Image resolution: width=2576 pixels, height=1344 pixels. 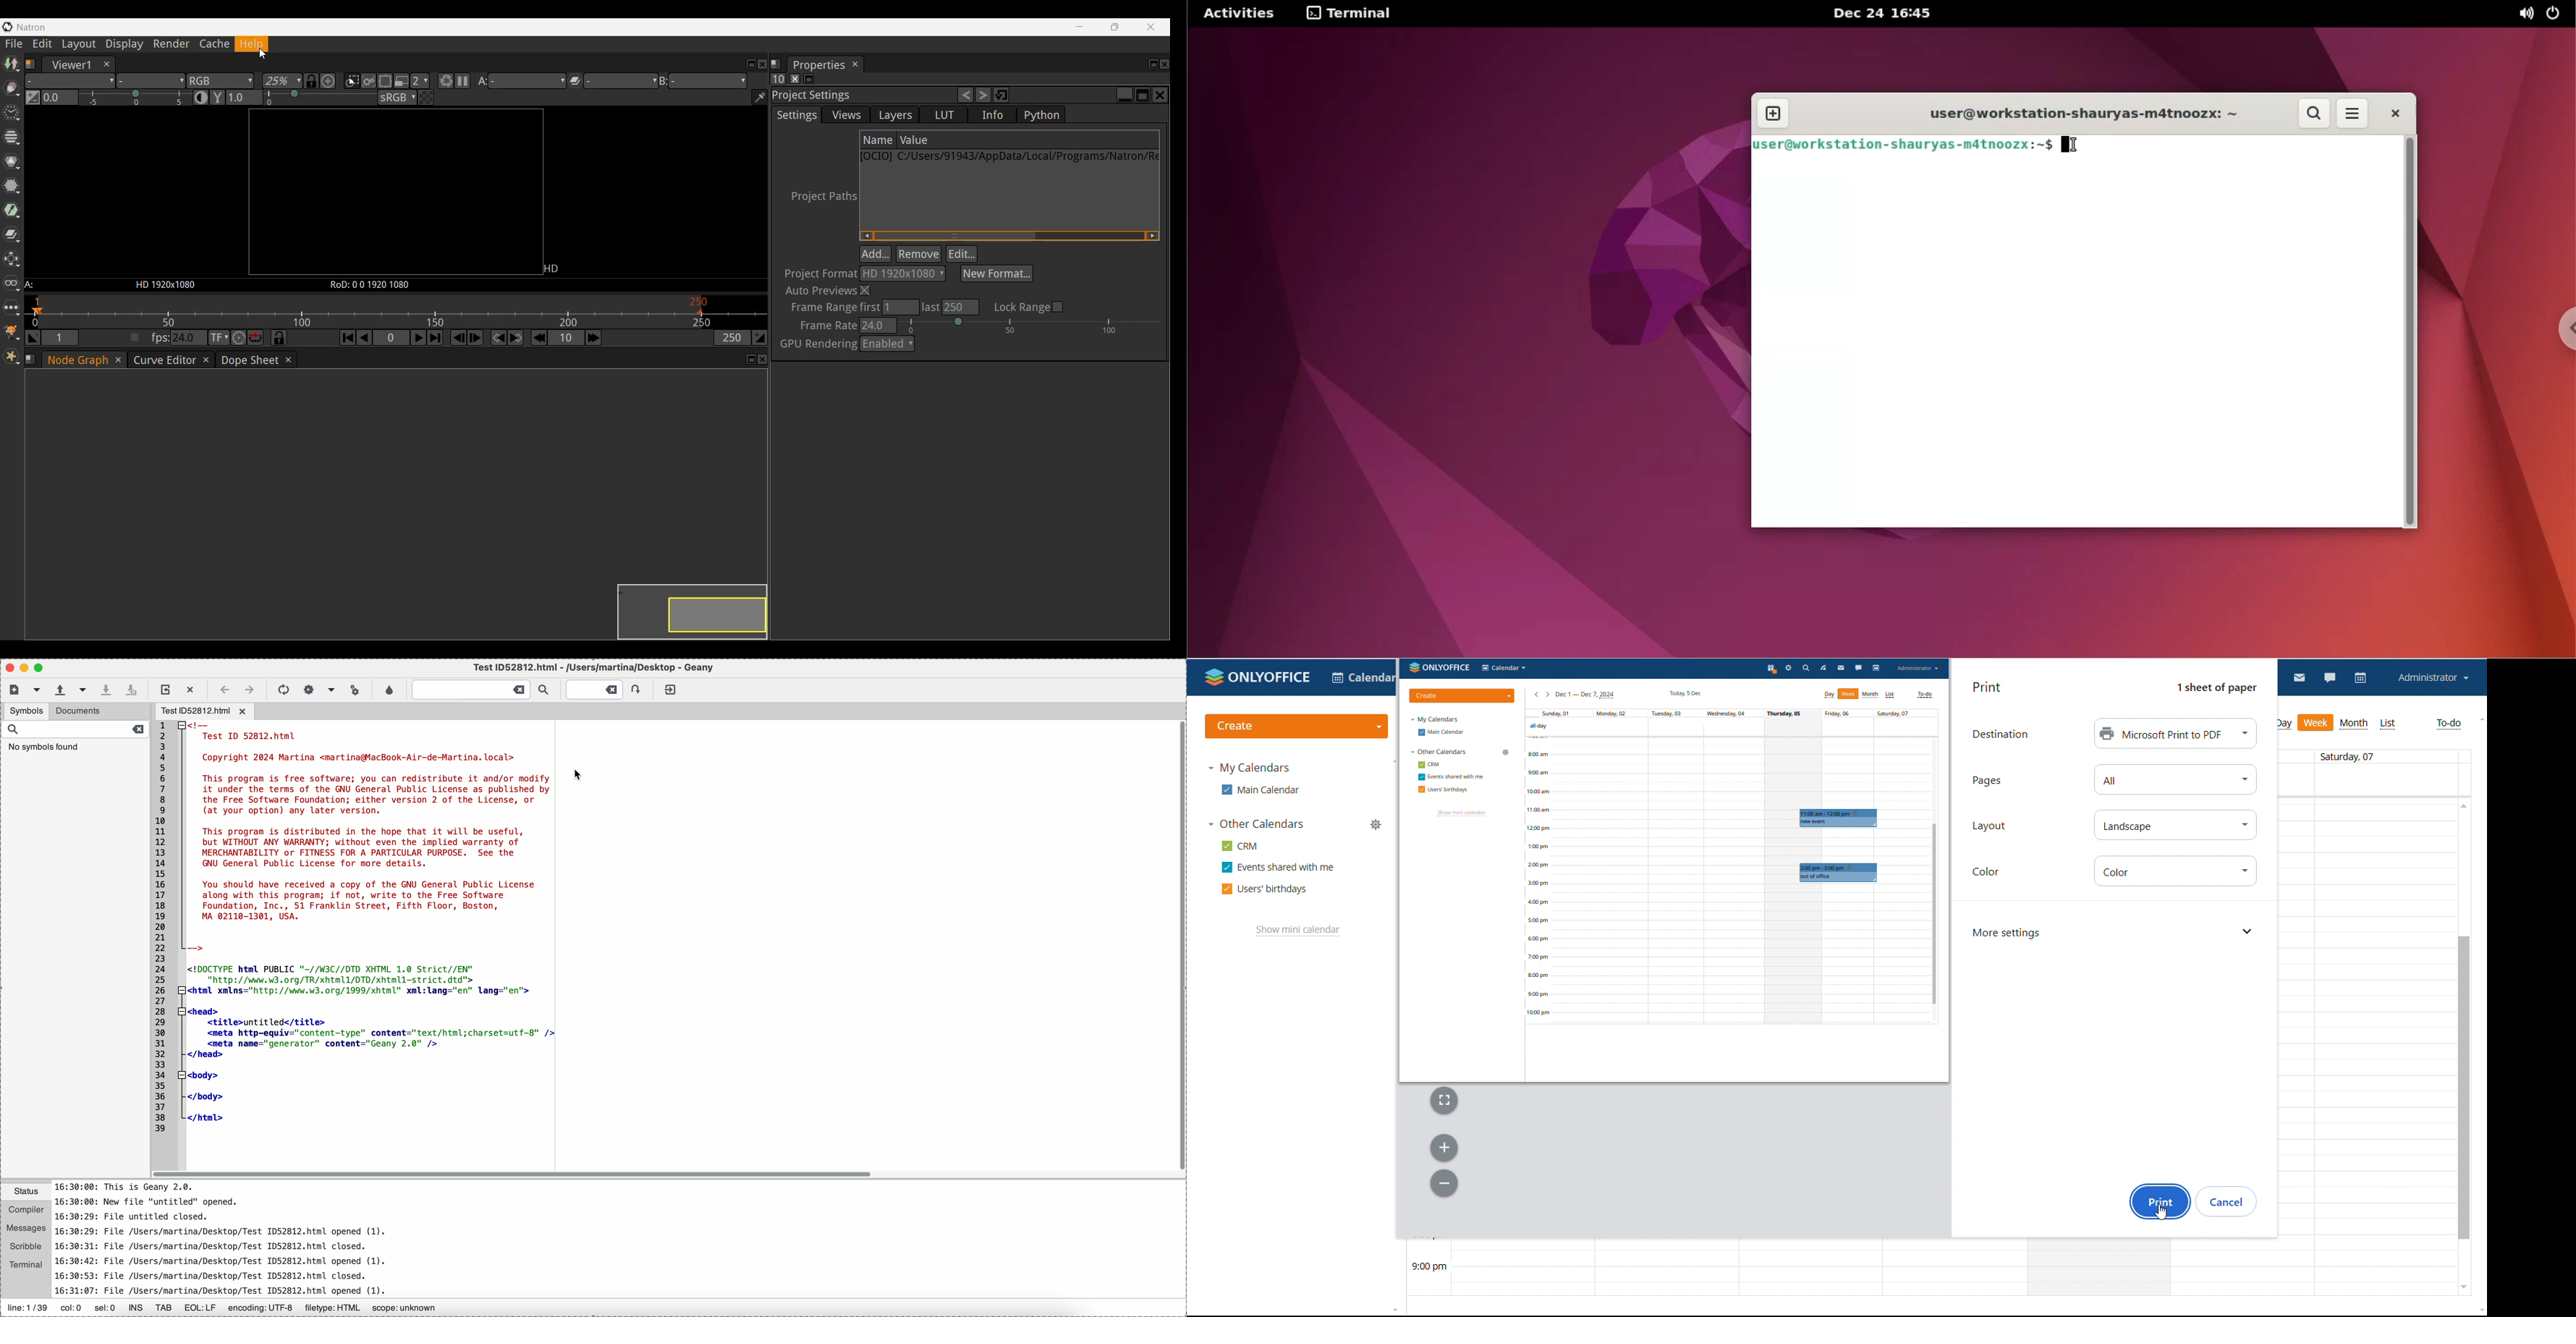 I want to click on Check to set playback framerate from viewer A input, so click(x=135, y=337).